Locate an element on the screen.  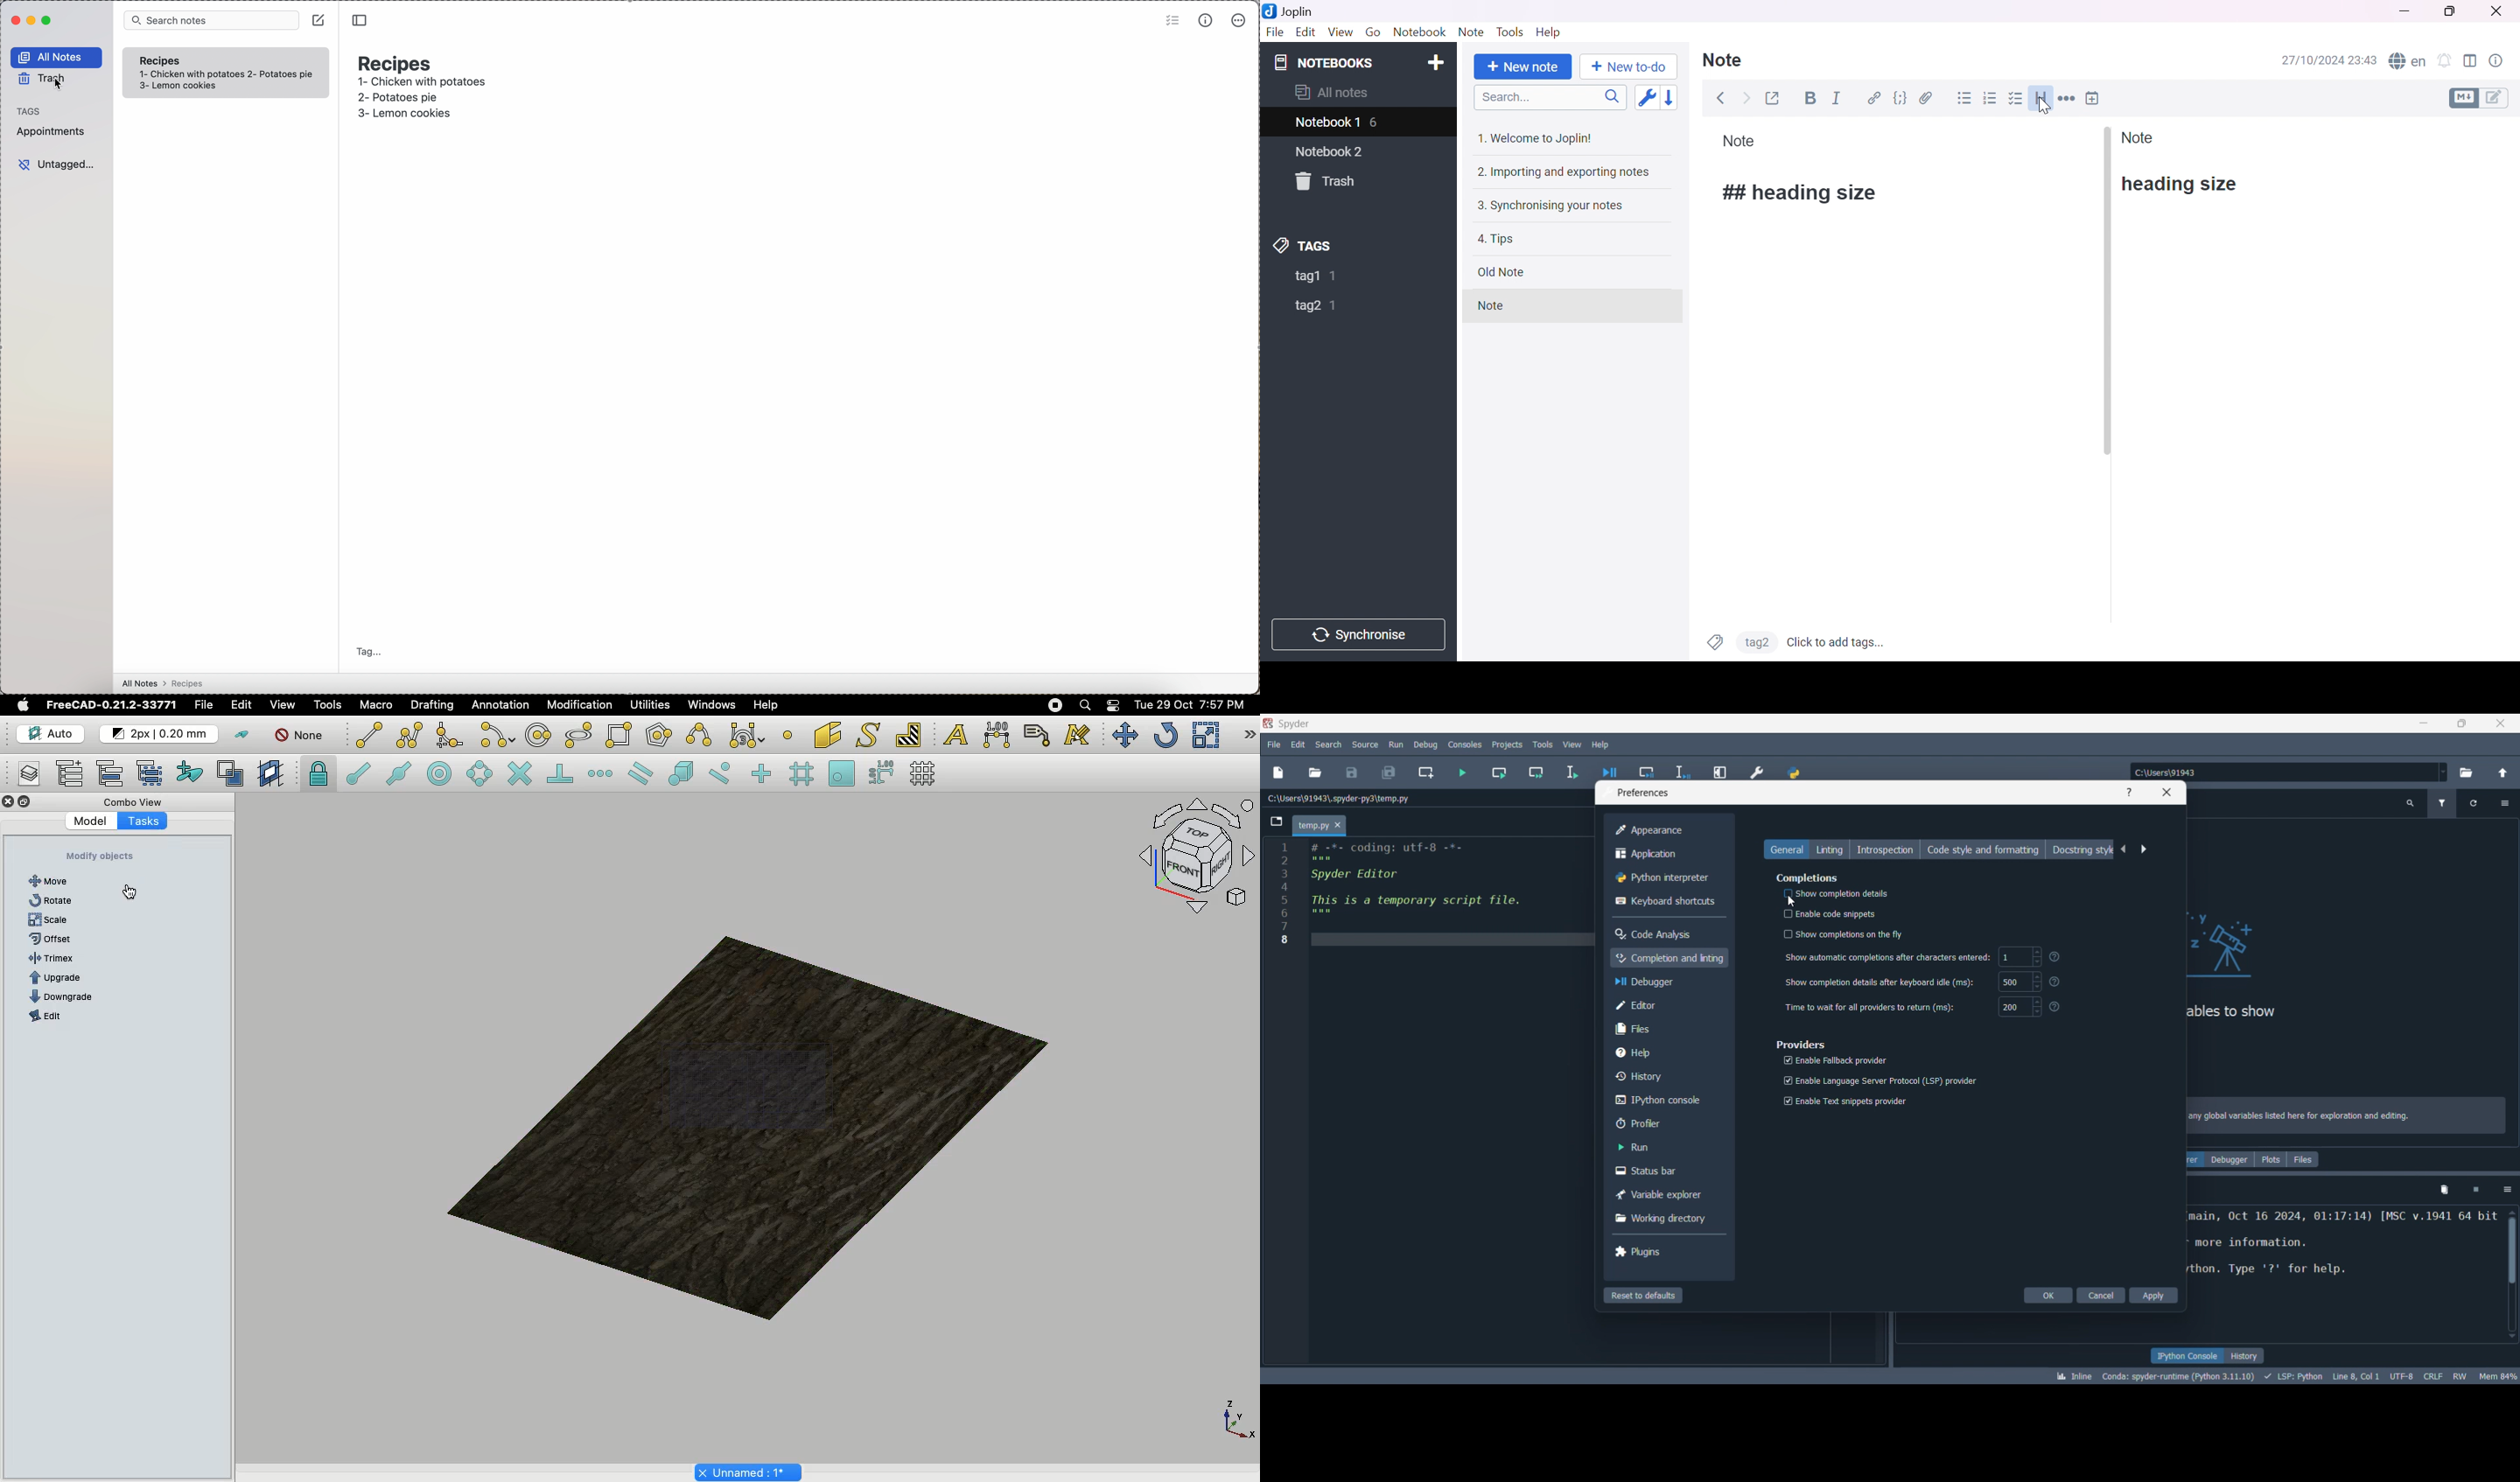
all notes is located at coordinates (57, 57).